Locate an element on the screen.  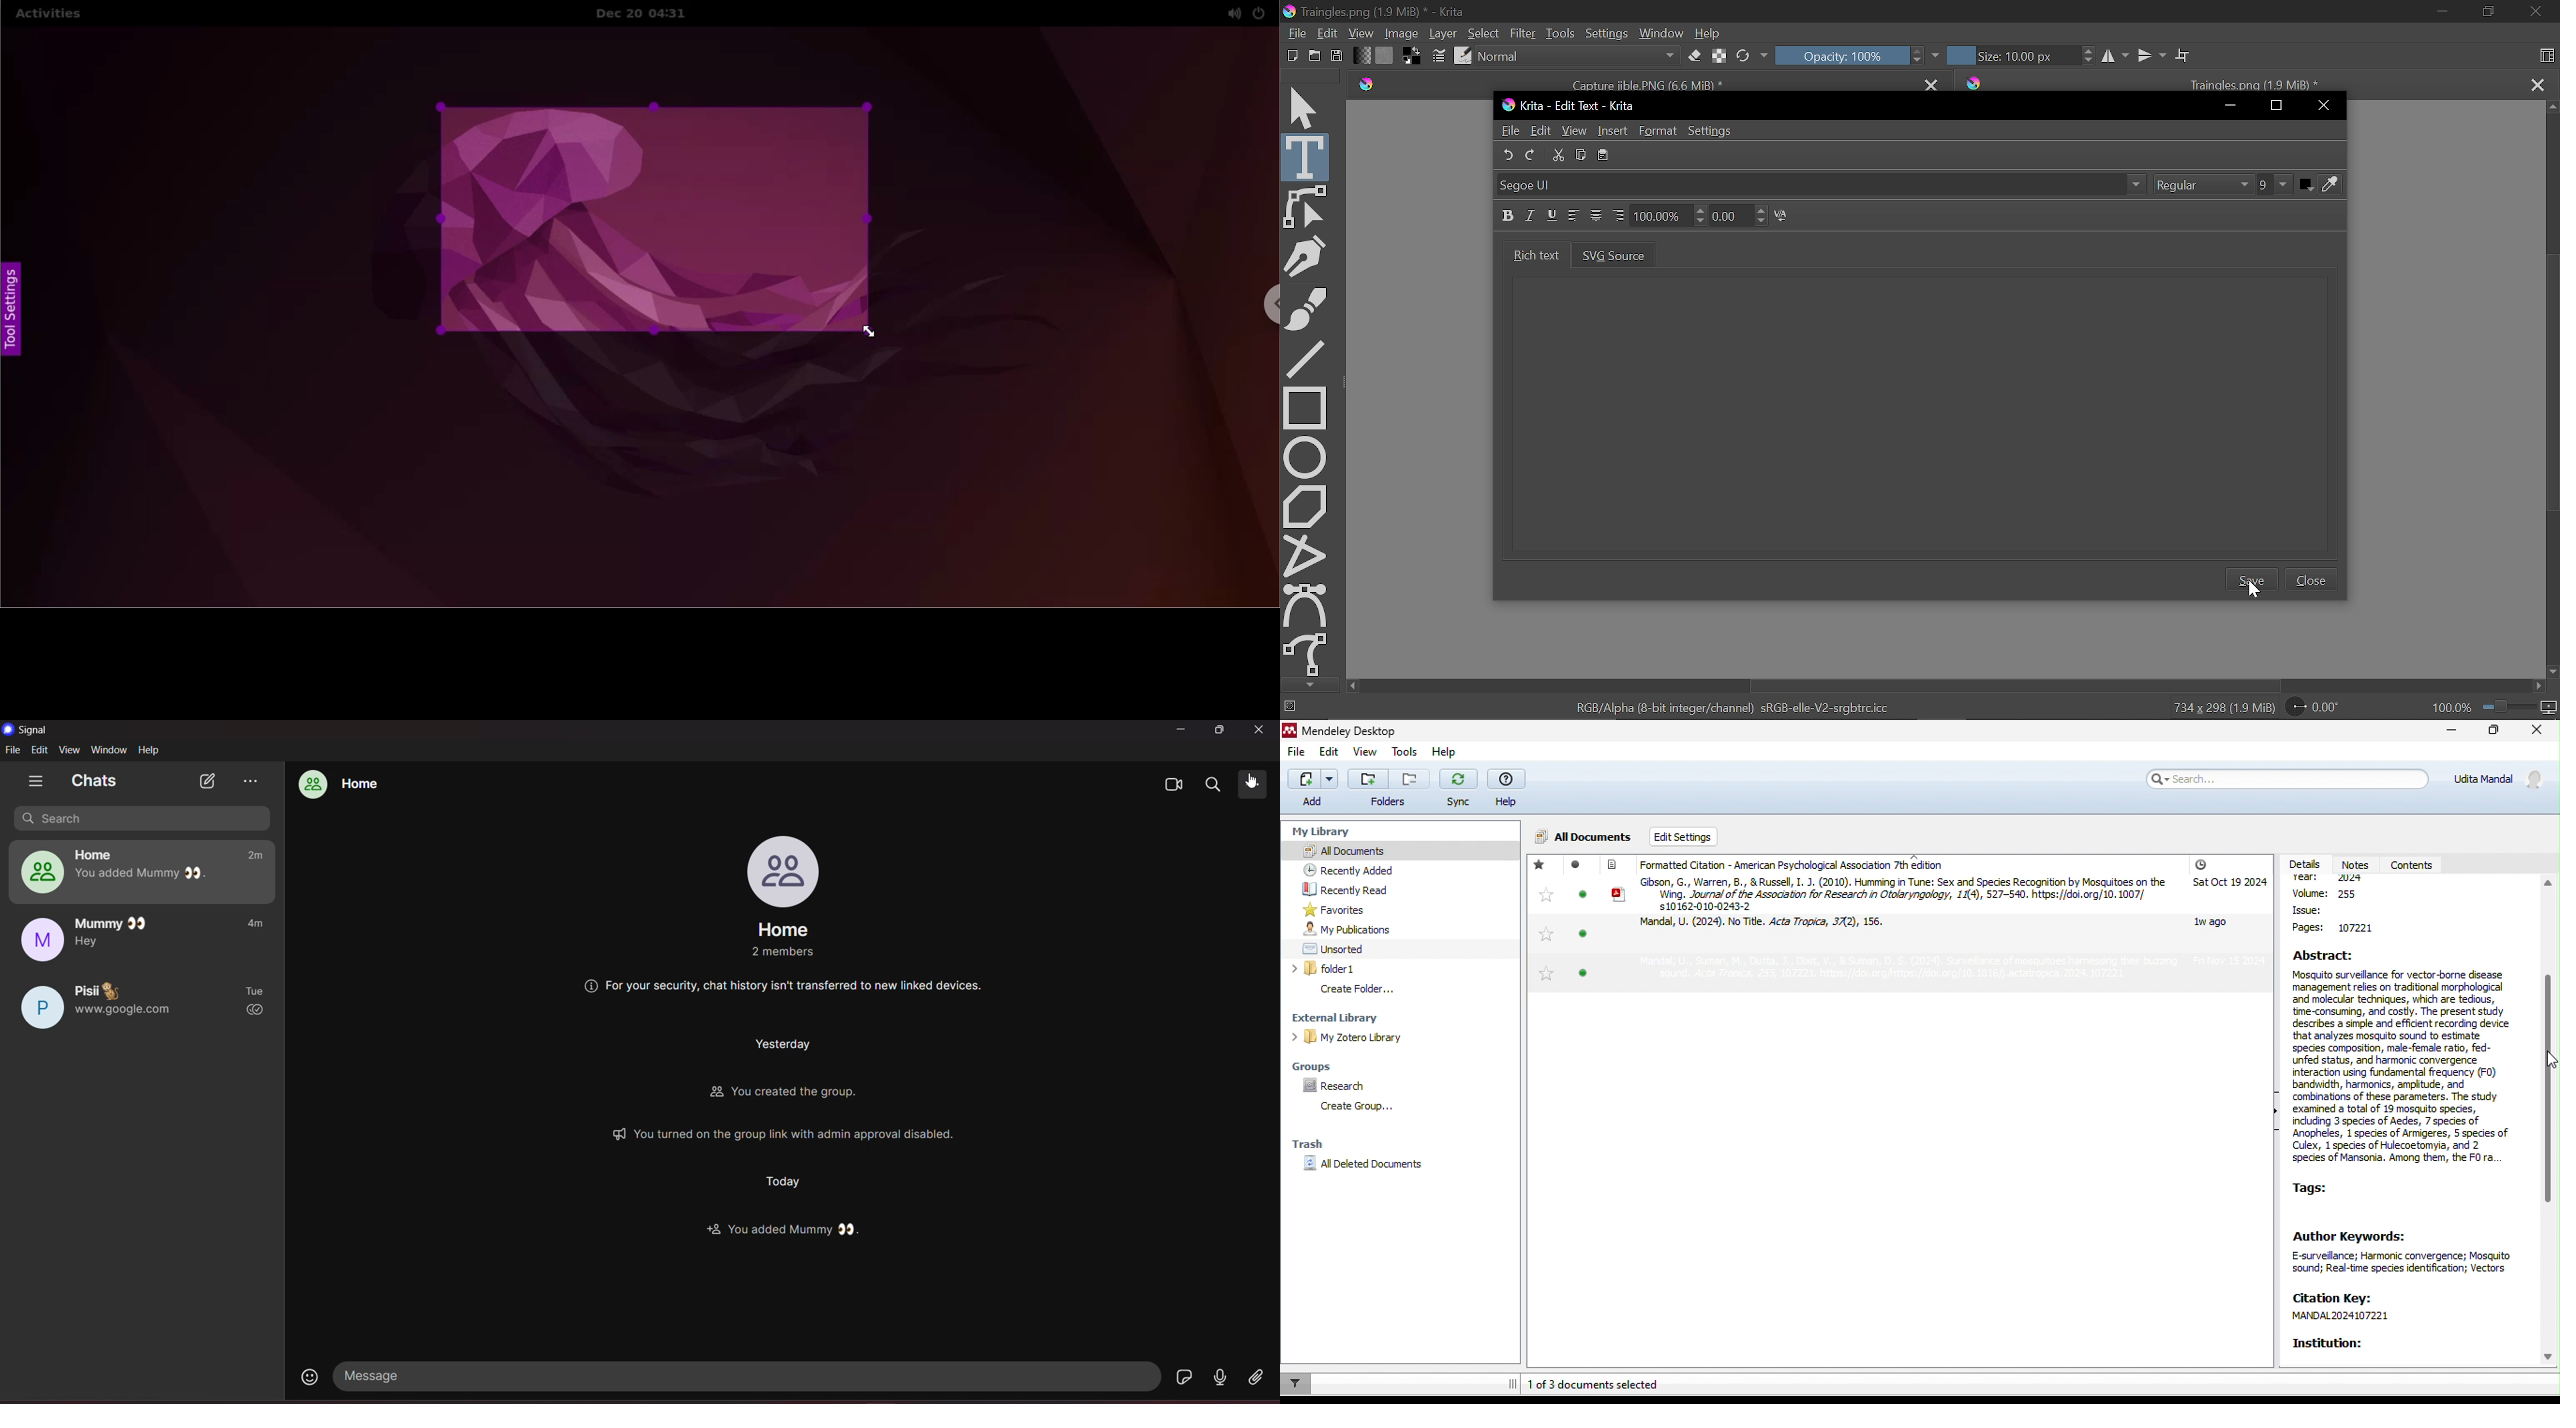
my publication is located at coordinates (1368, 929).